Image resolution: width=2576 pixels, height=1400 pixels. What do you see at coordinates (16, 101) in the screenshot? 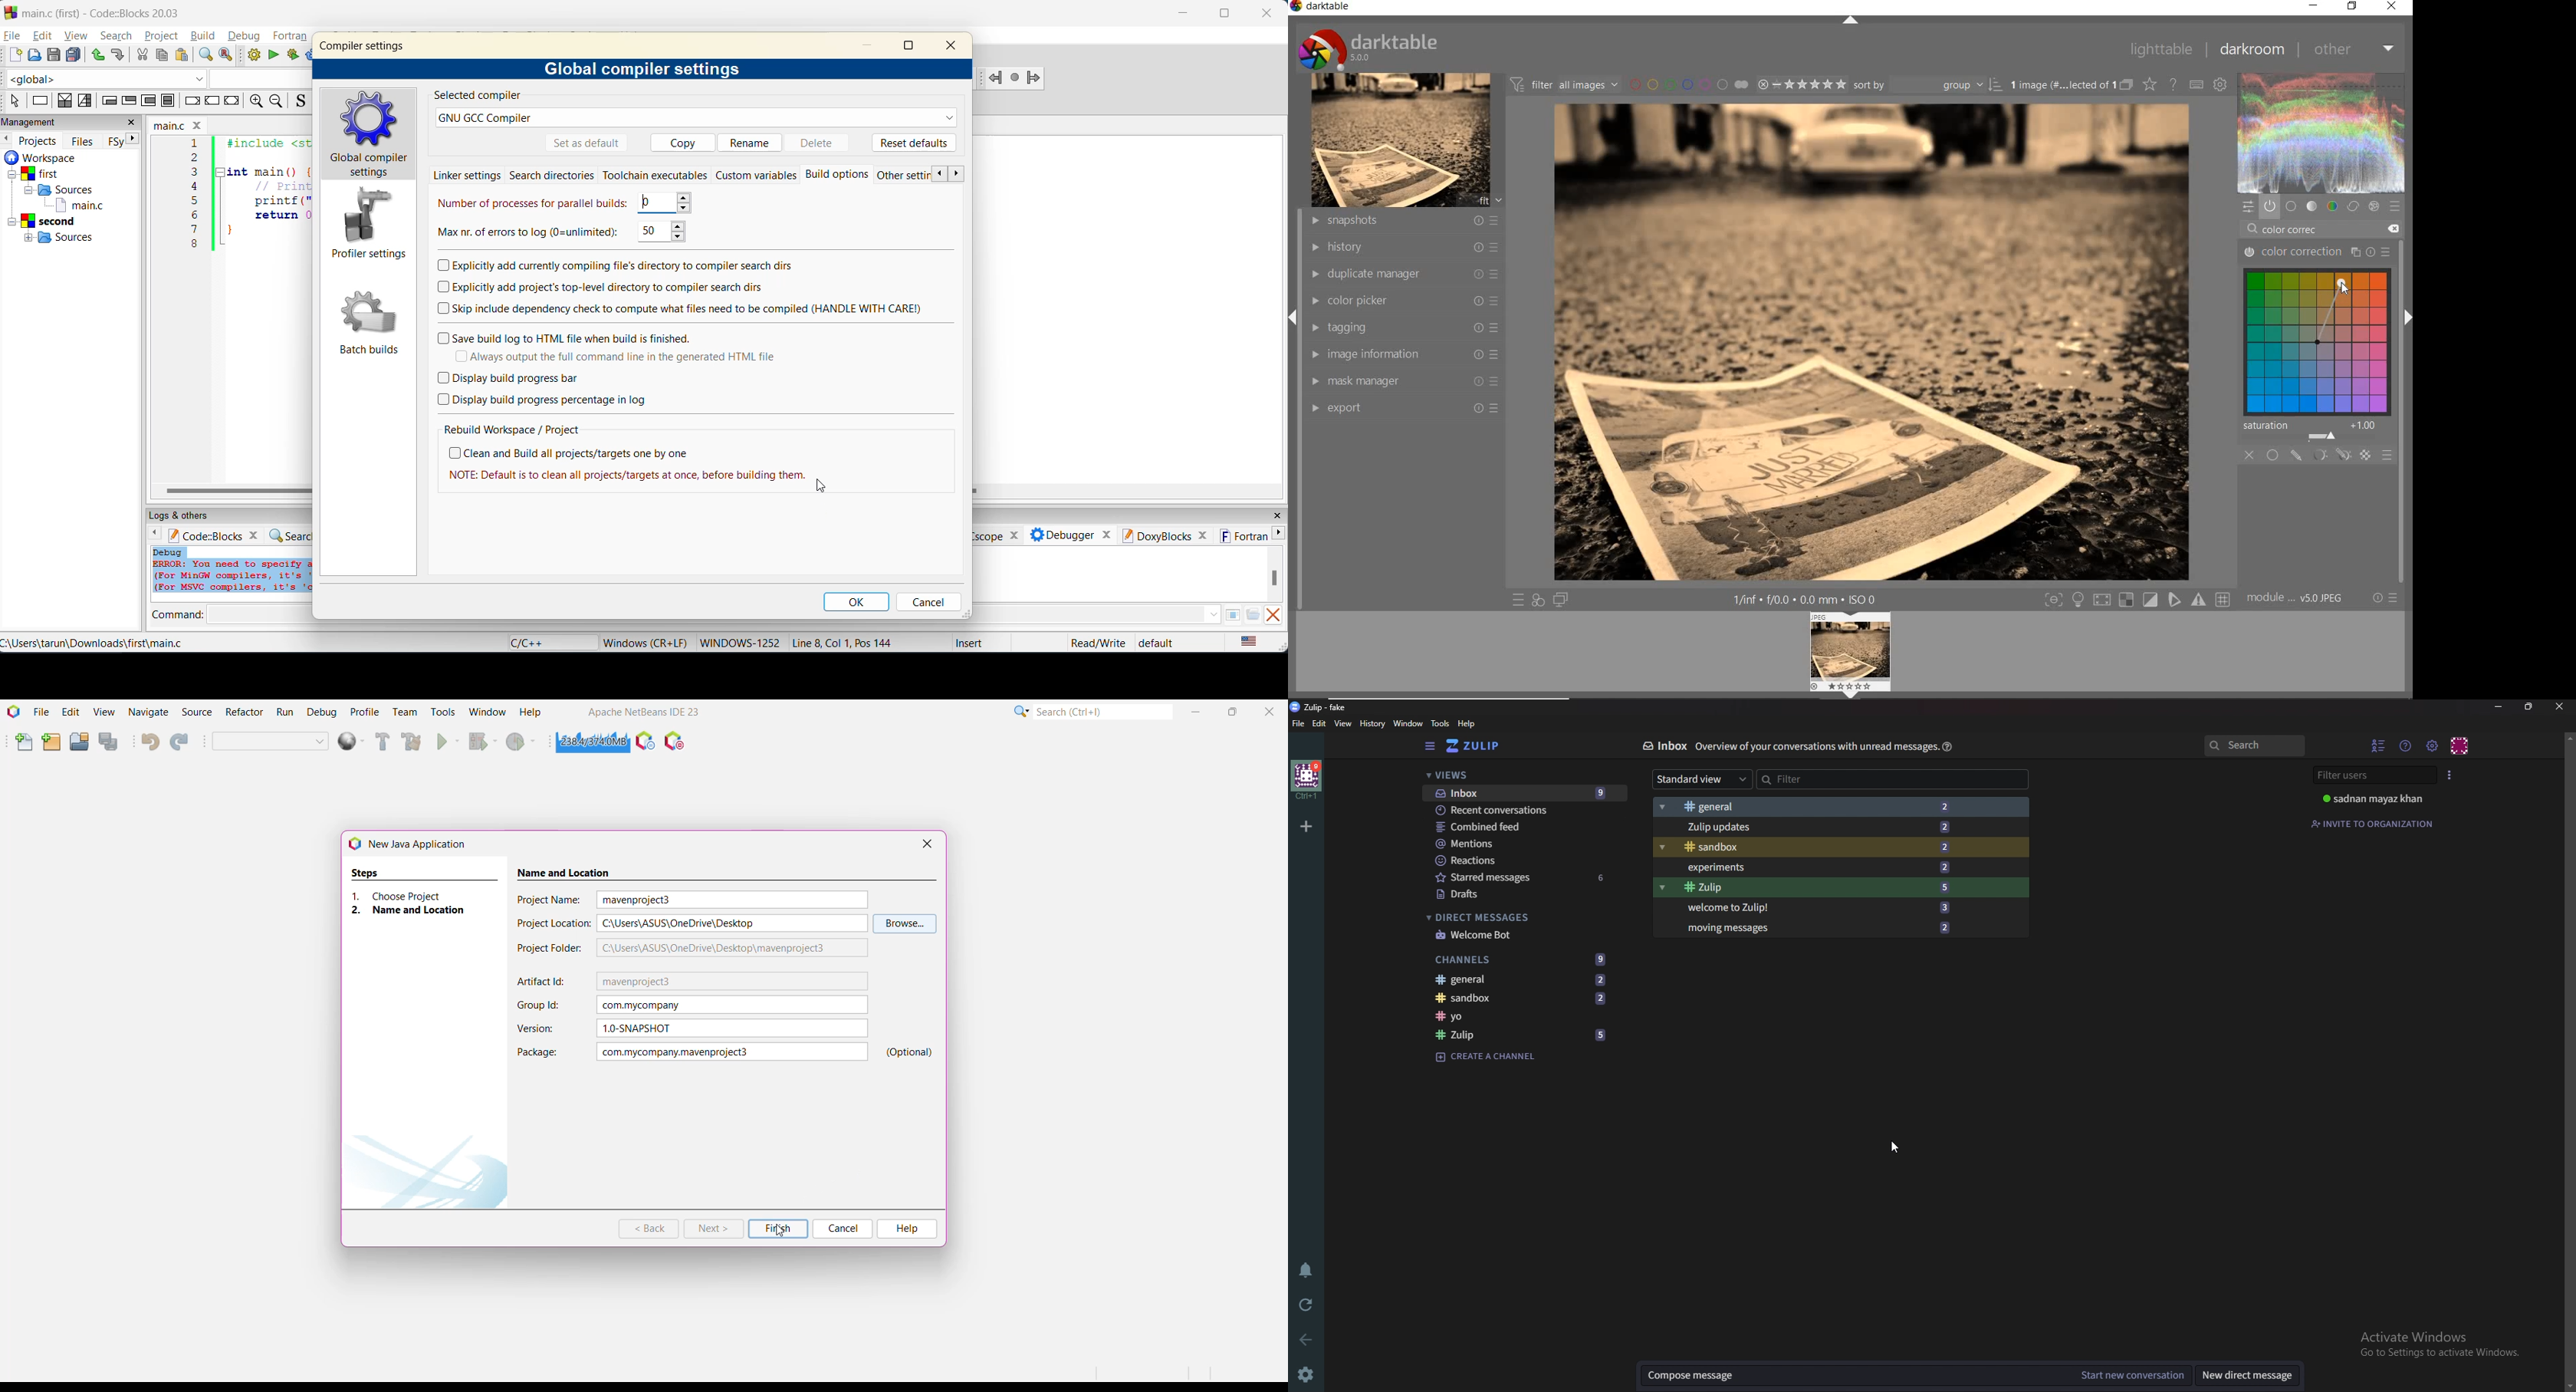
I see `select` at bounding box center [16, 101].